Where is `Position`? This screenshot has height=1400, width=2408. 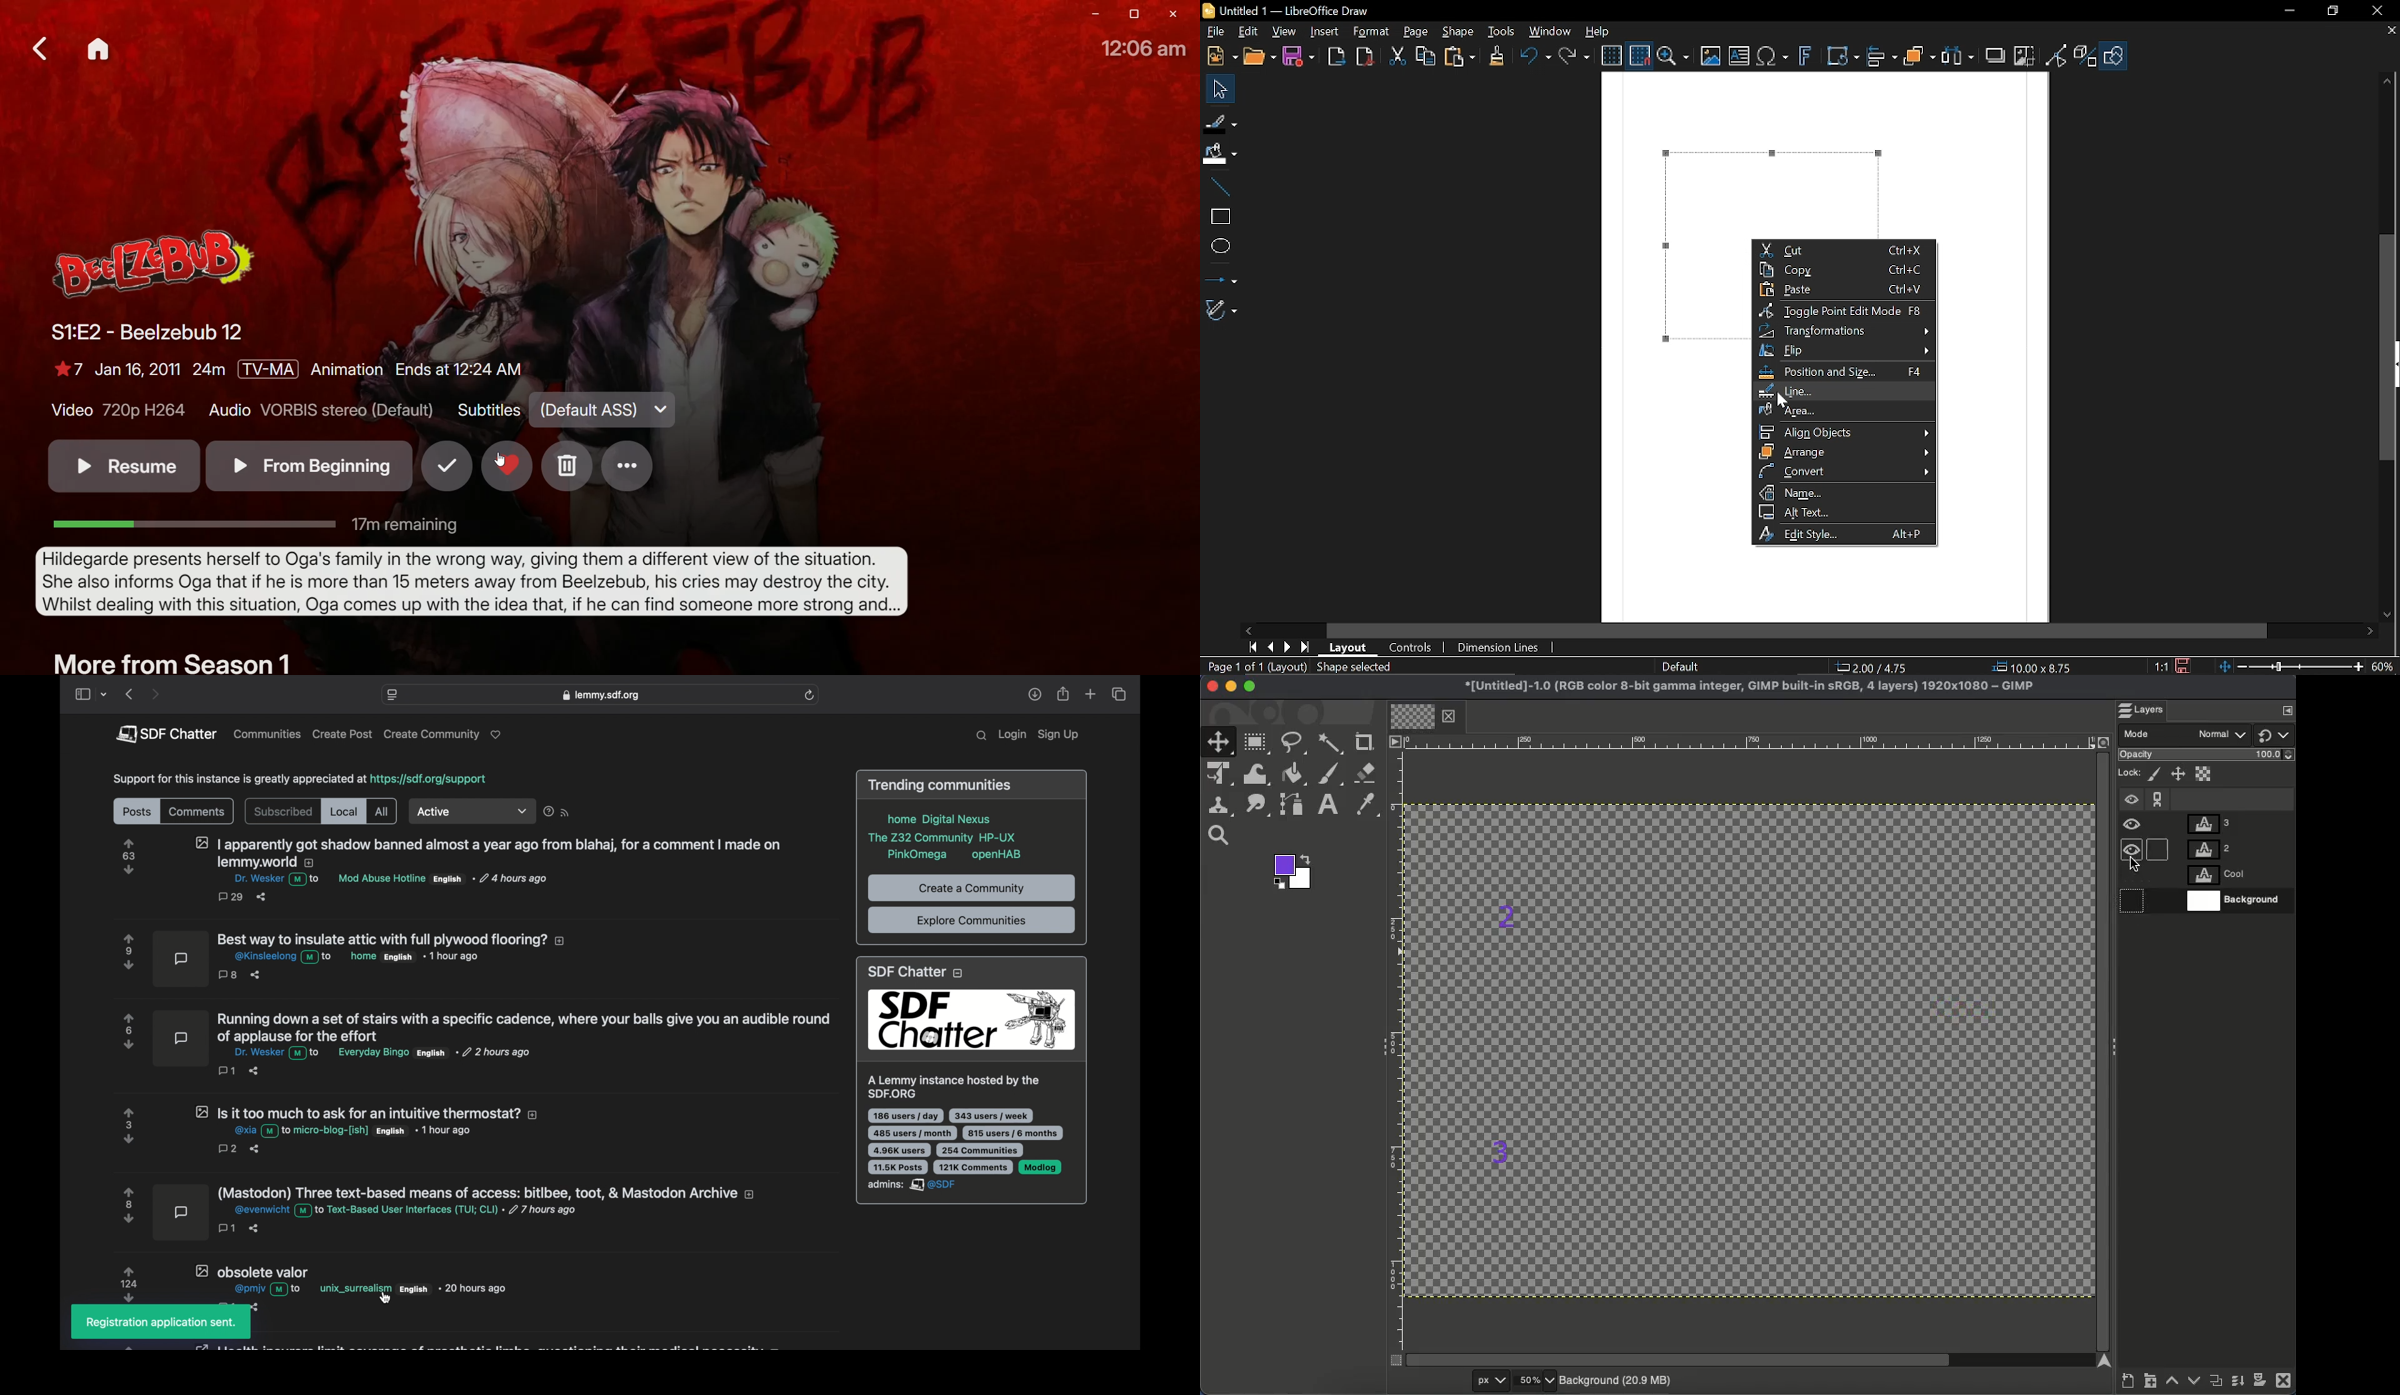 Position is located at coordinates (1875, 668).